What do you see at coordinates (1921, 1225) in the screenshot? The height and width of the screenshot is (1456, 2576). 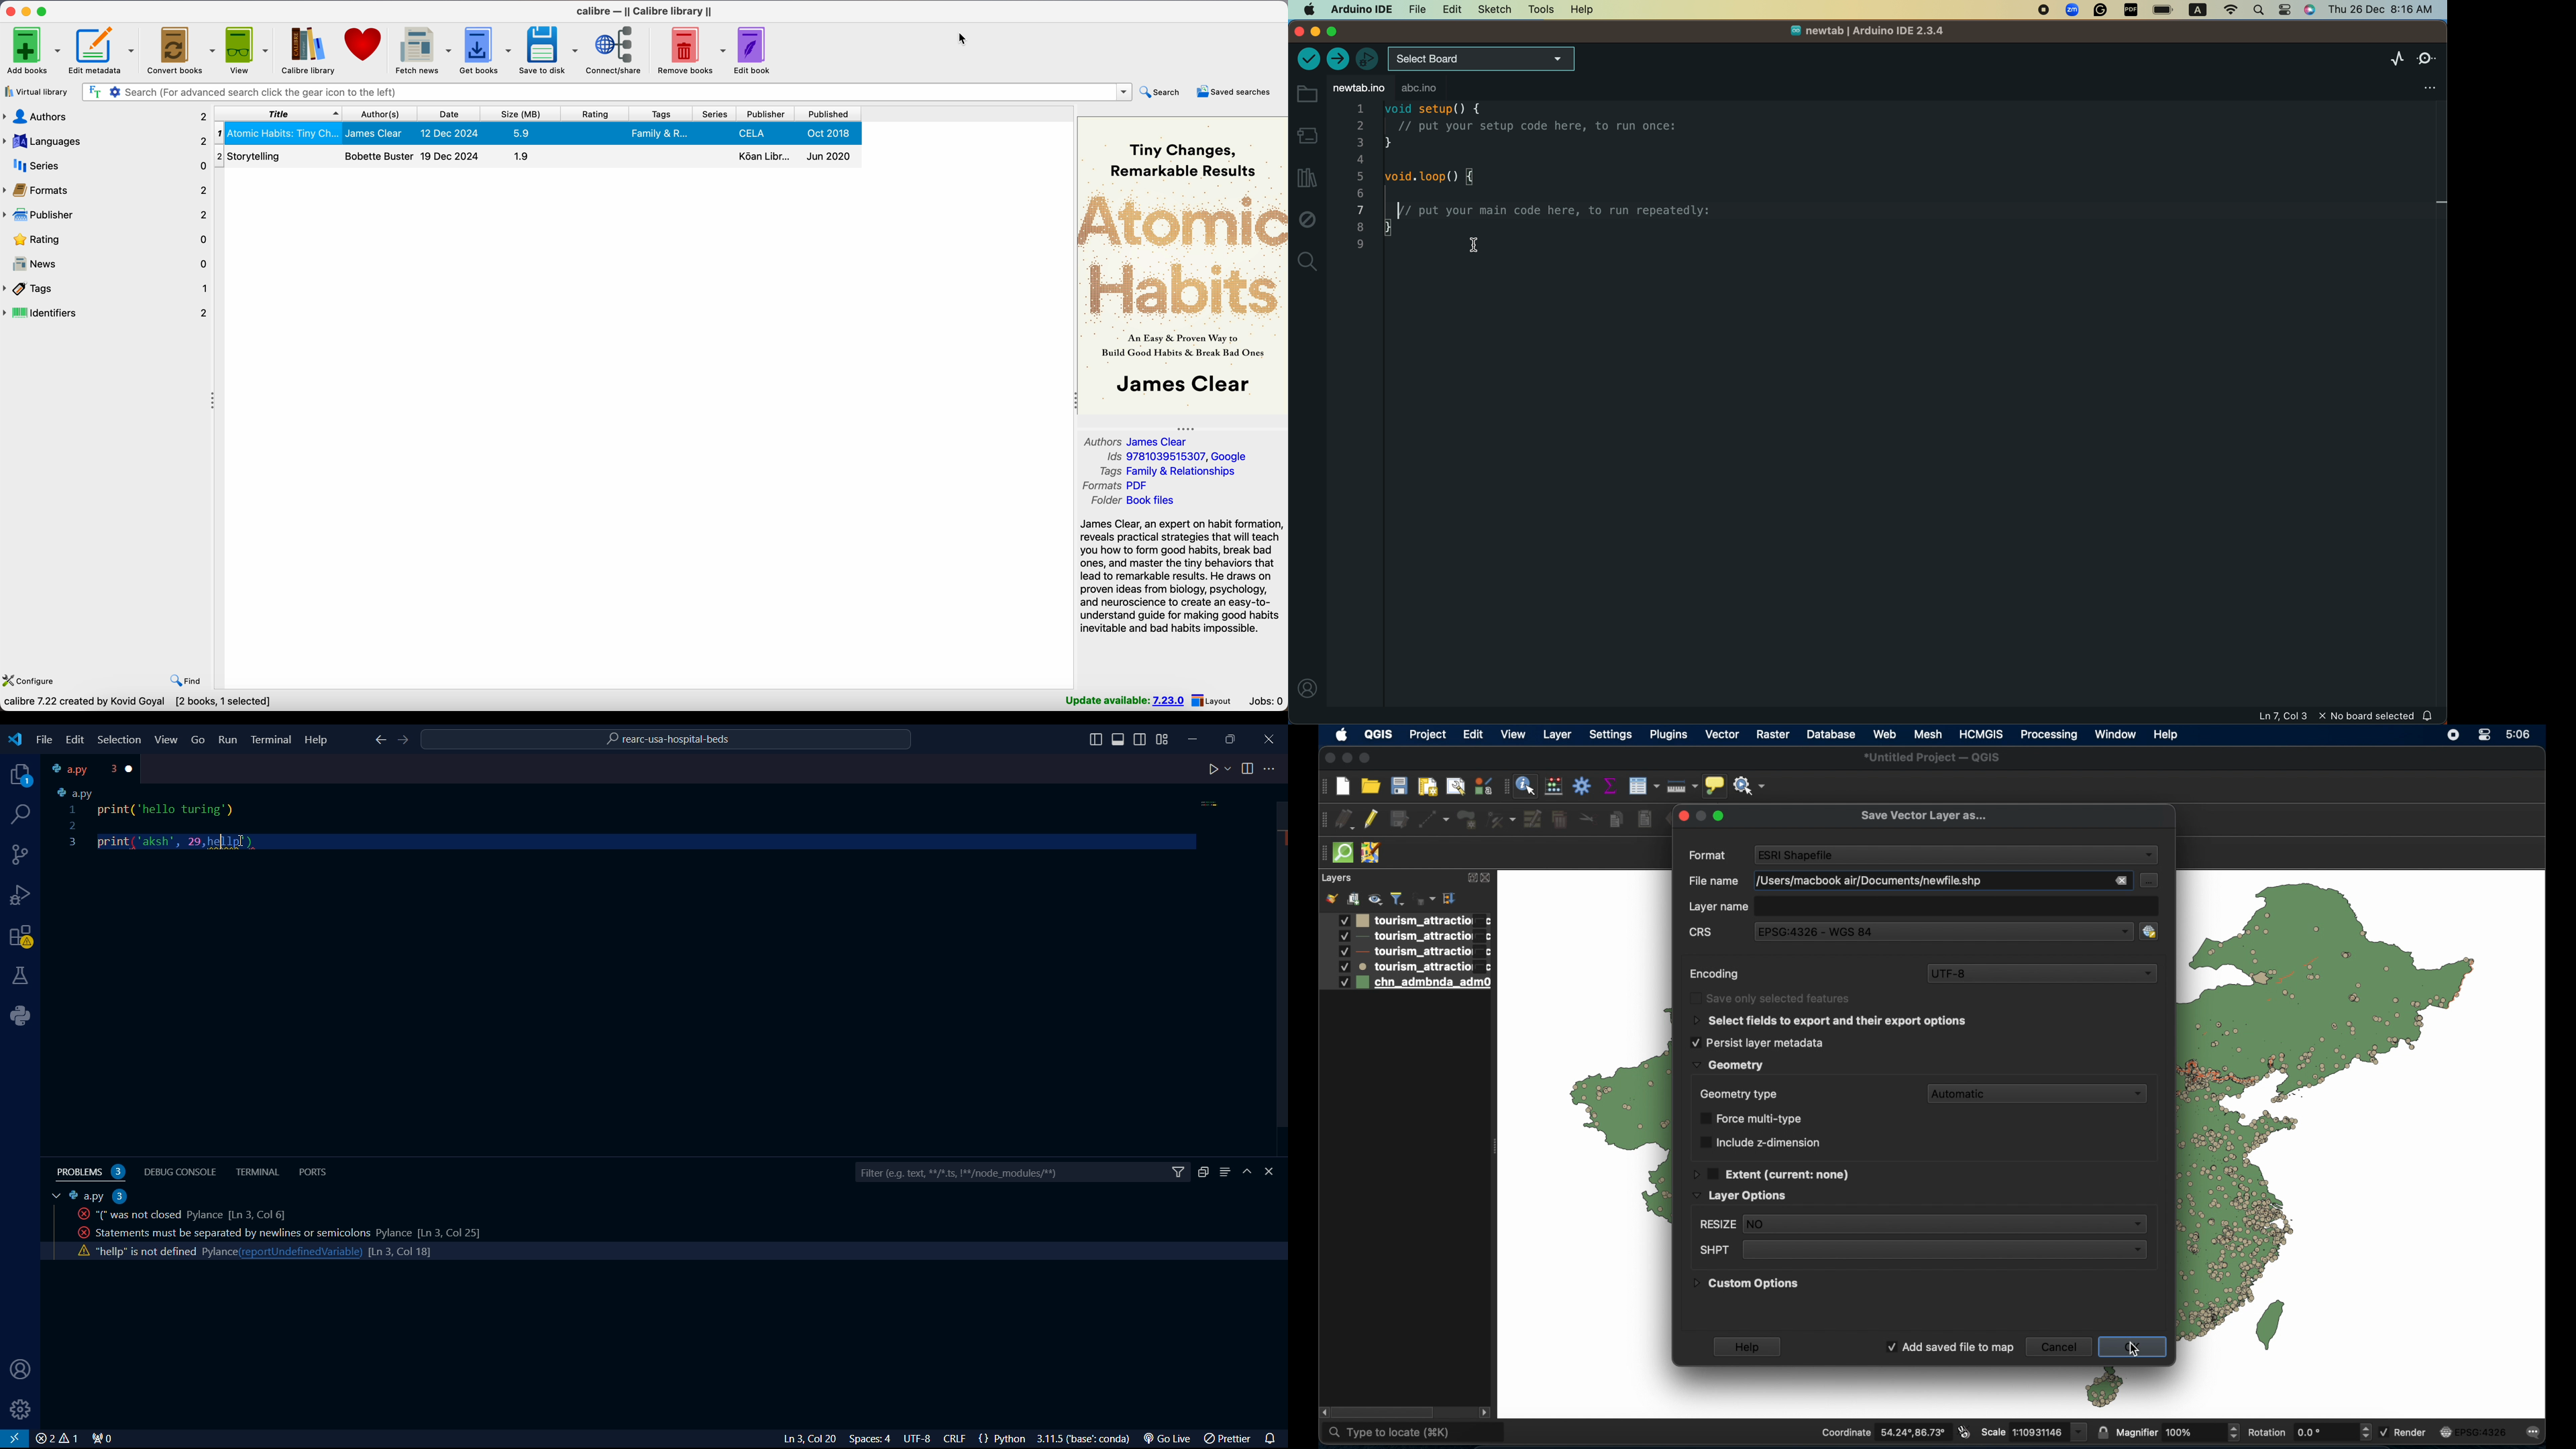 I see `resize dropdown` at bounding box center [1921, 1225].